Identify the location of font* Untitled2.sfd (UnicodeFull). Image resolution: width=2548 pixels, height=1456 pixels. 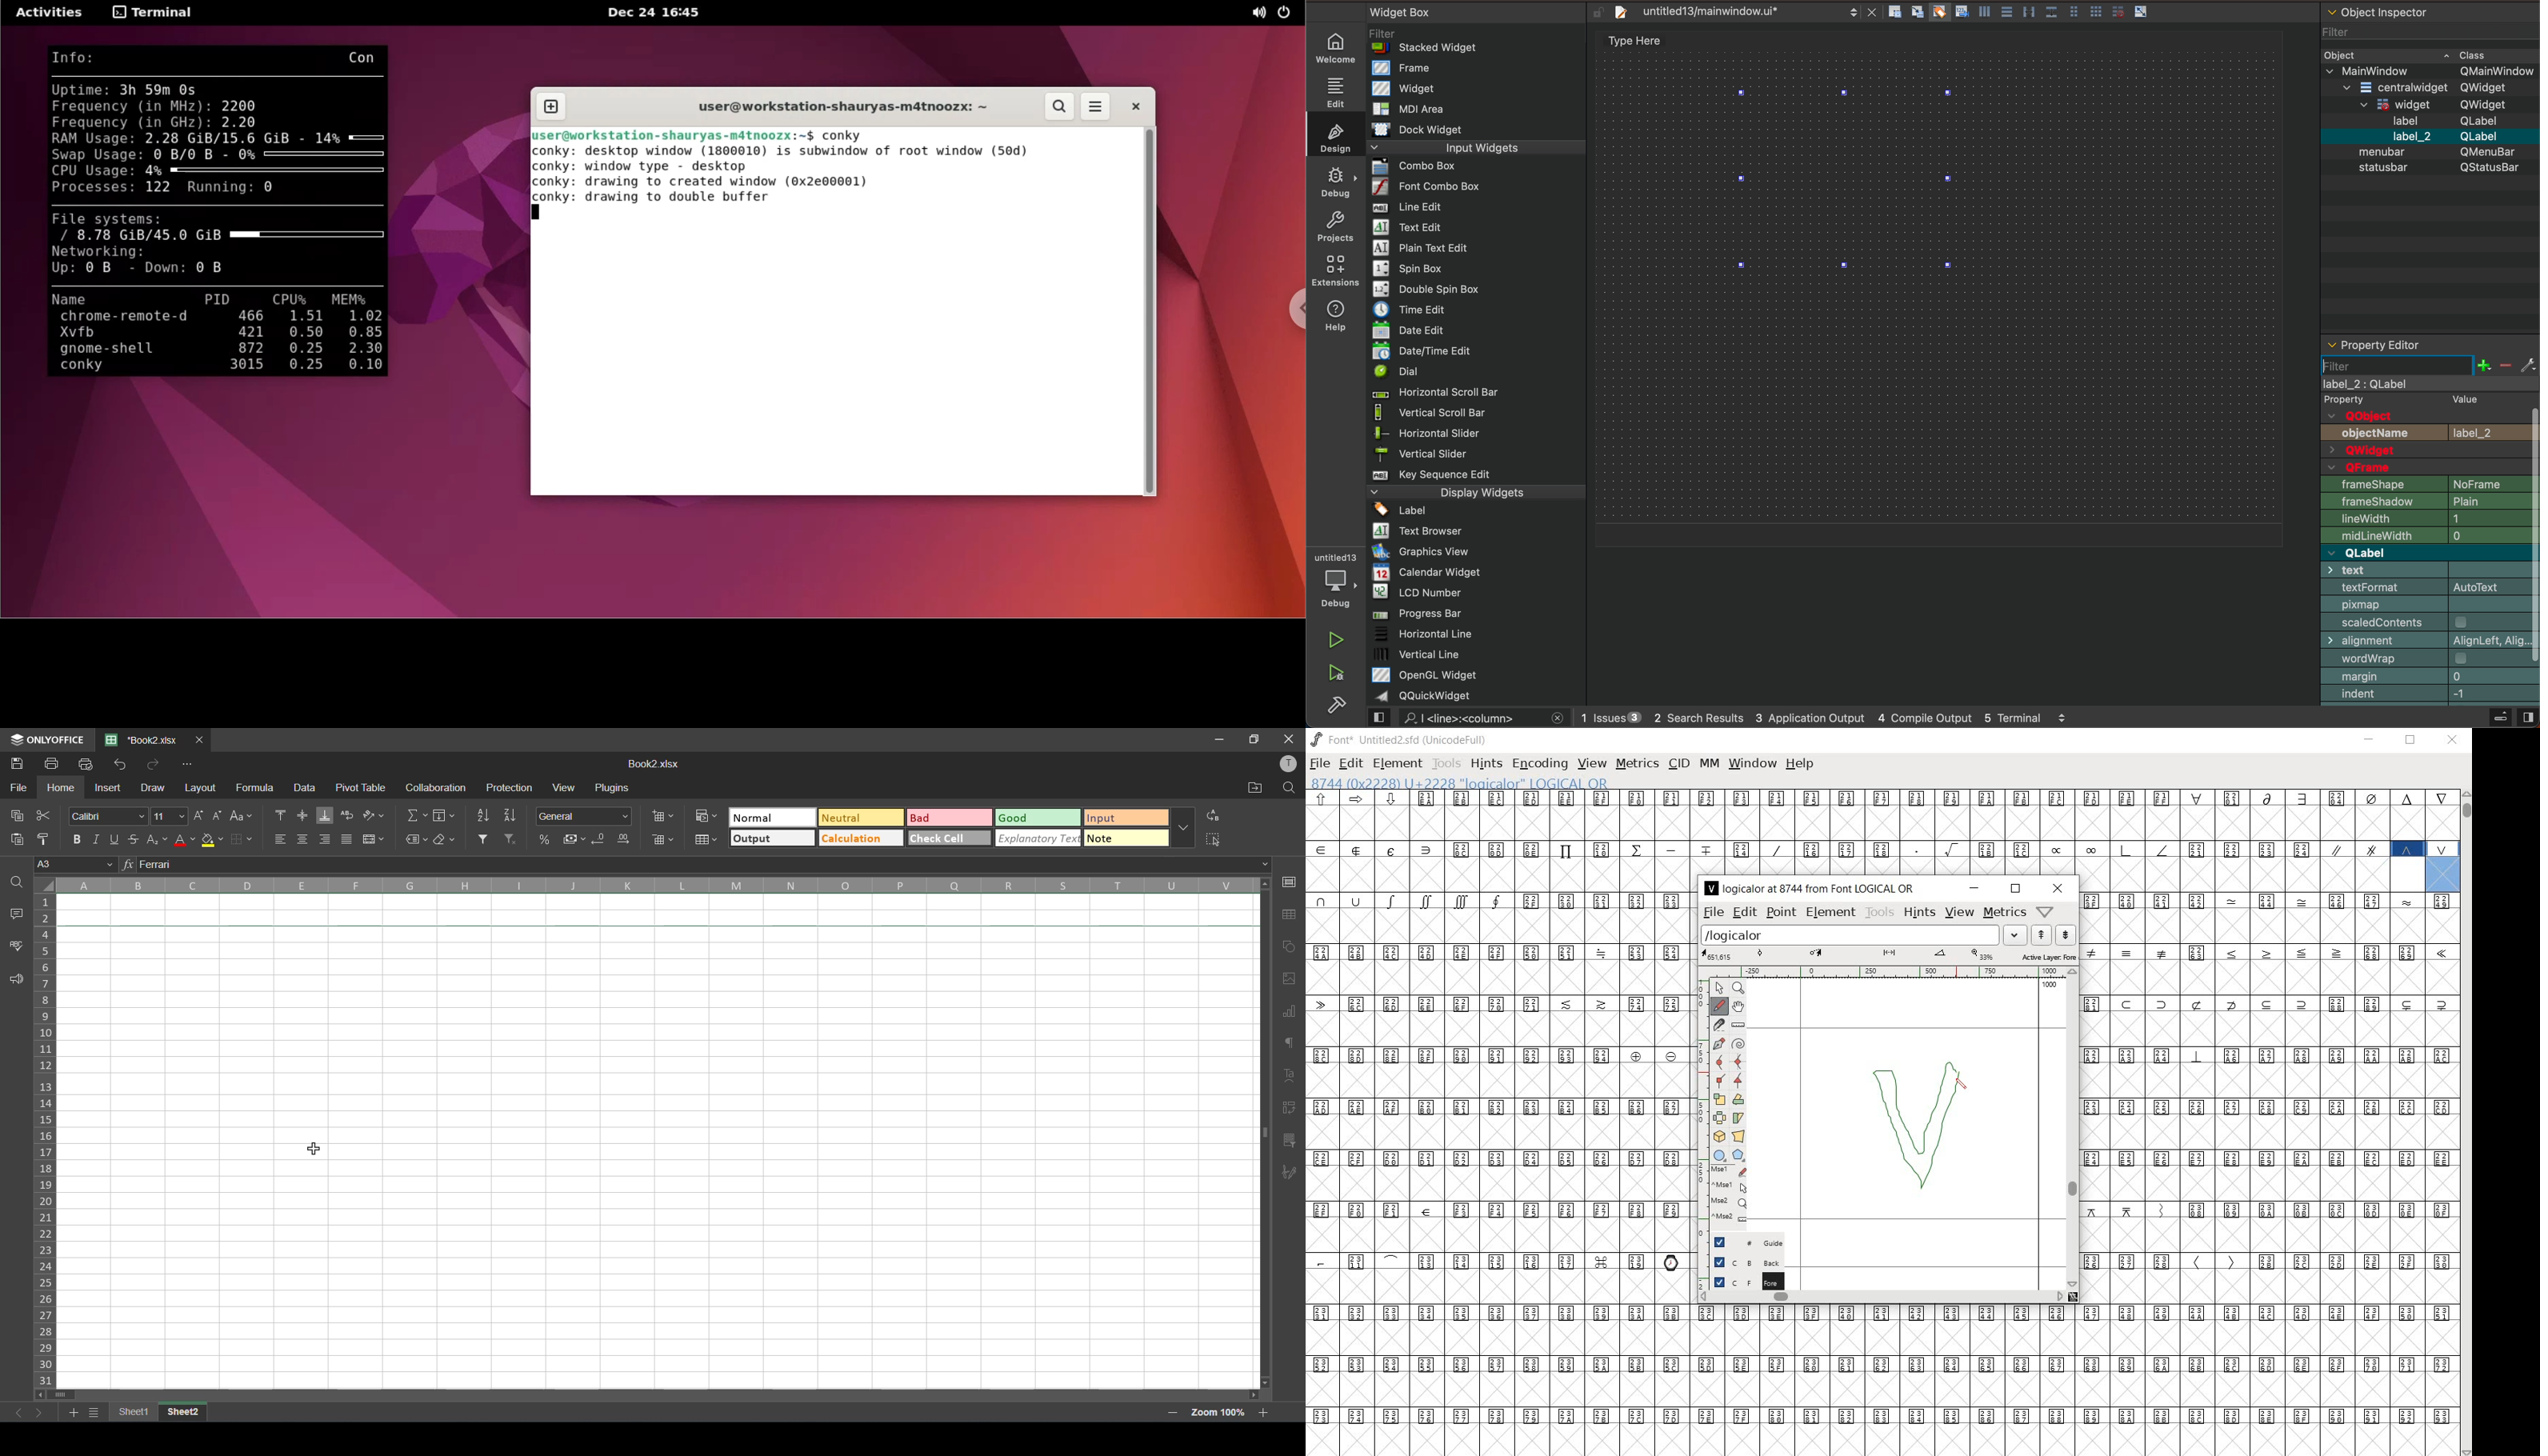
(1397, 739).